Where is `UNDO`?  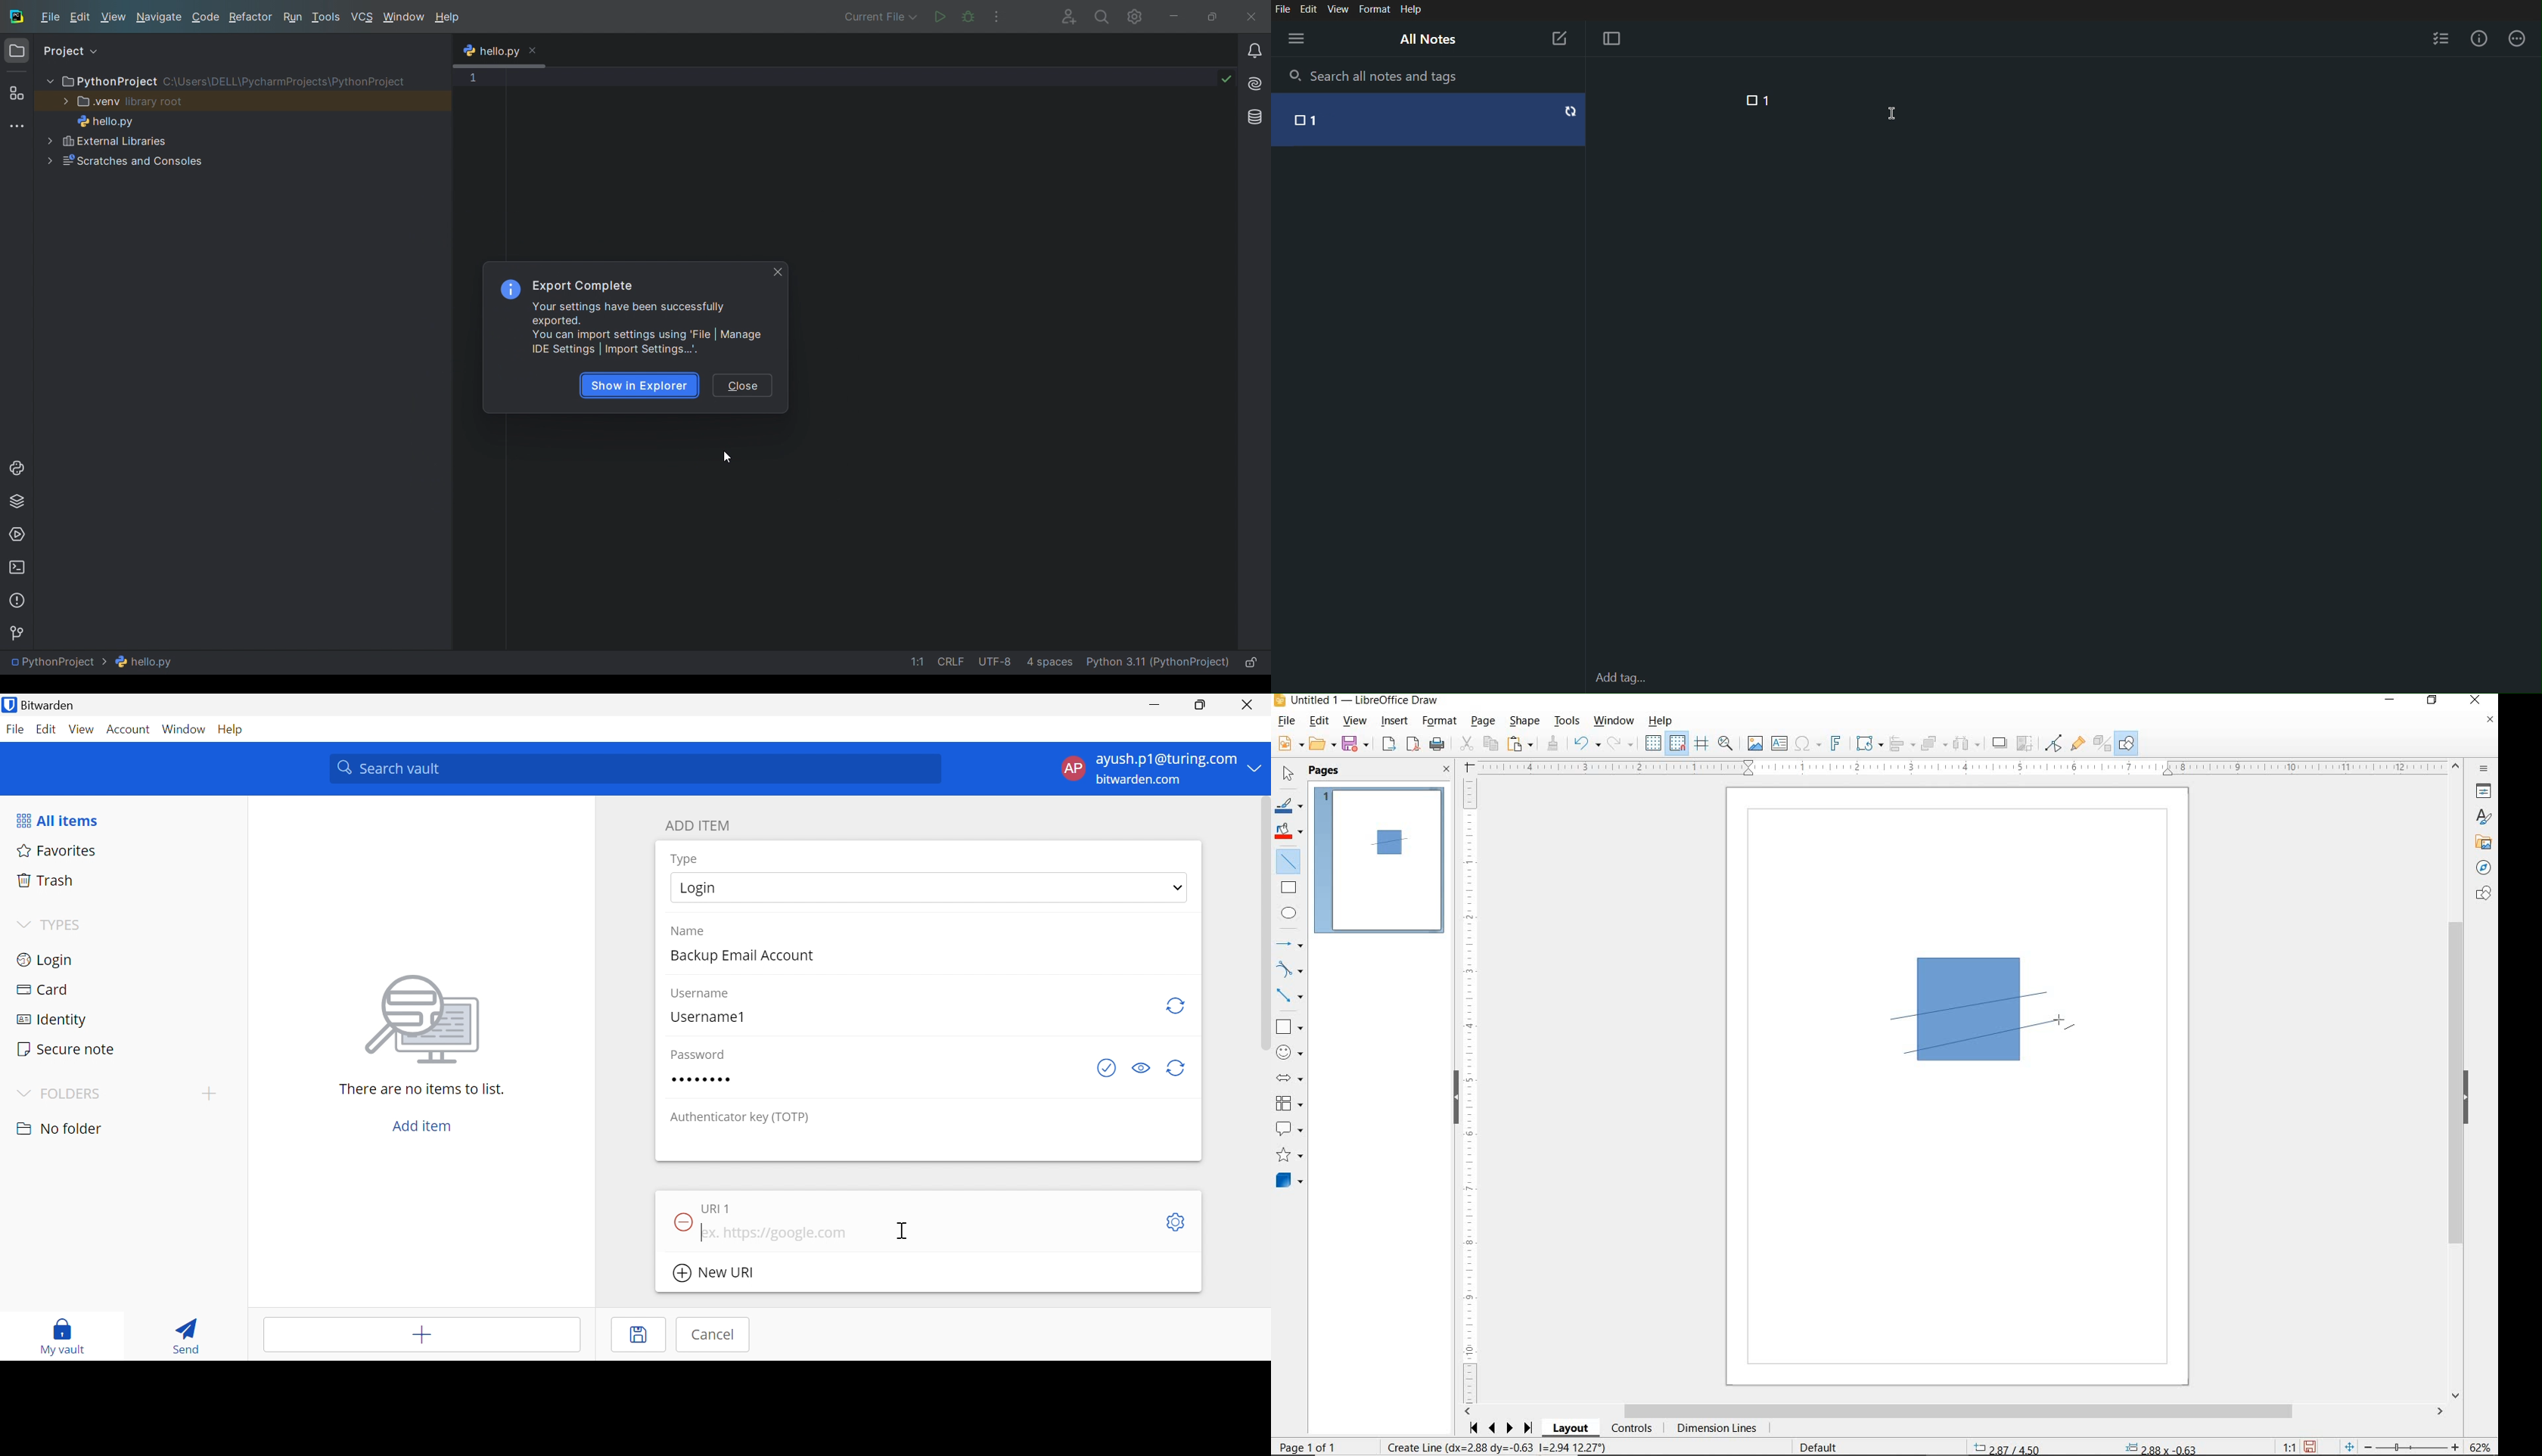 UNDO is located at coordinates (1587, 745).